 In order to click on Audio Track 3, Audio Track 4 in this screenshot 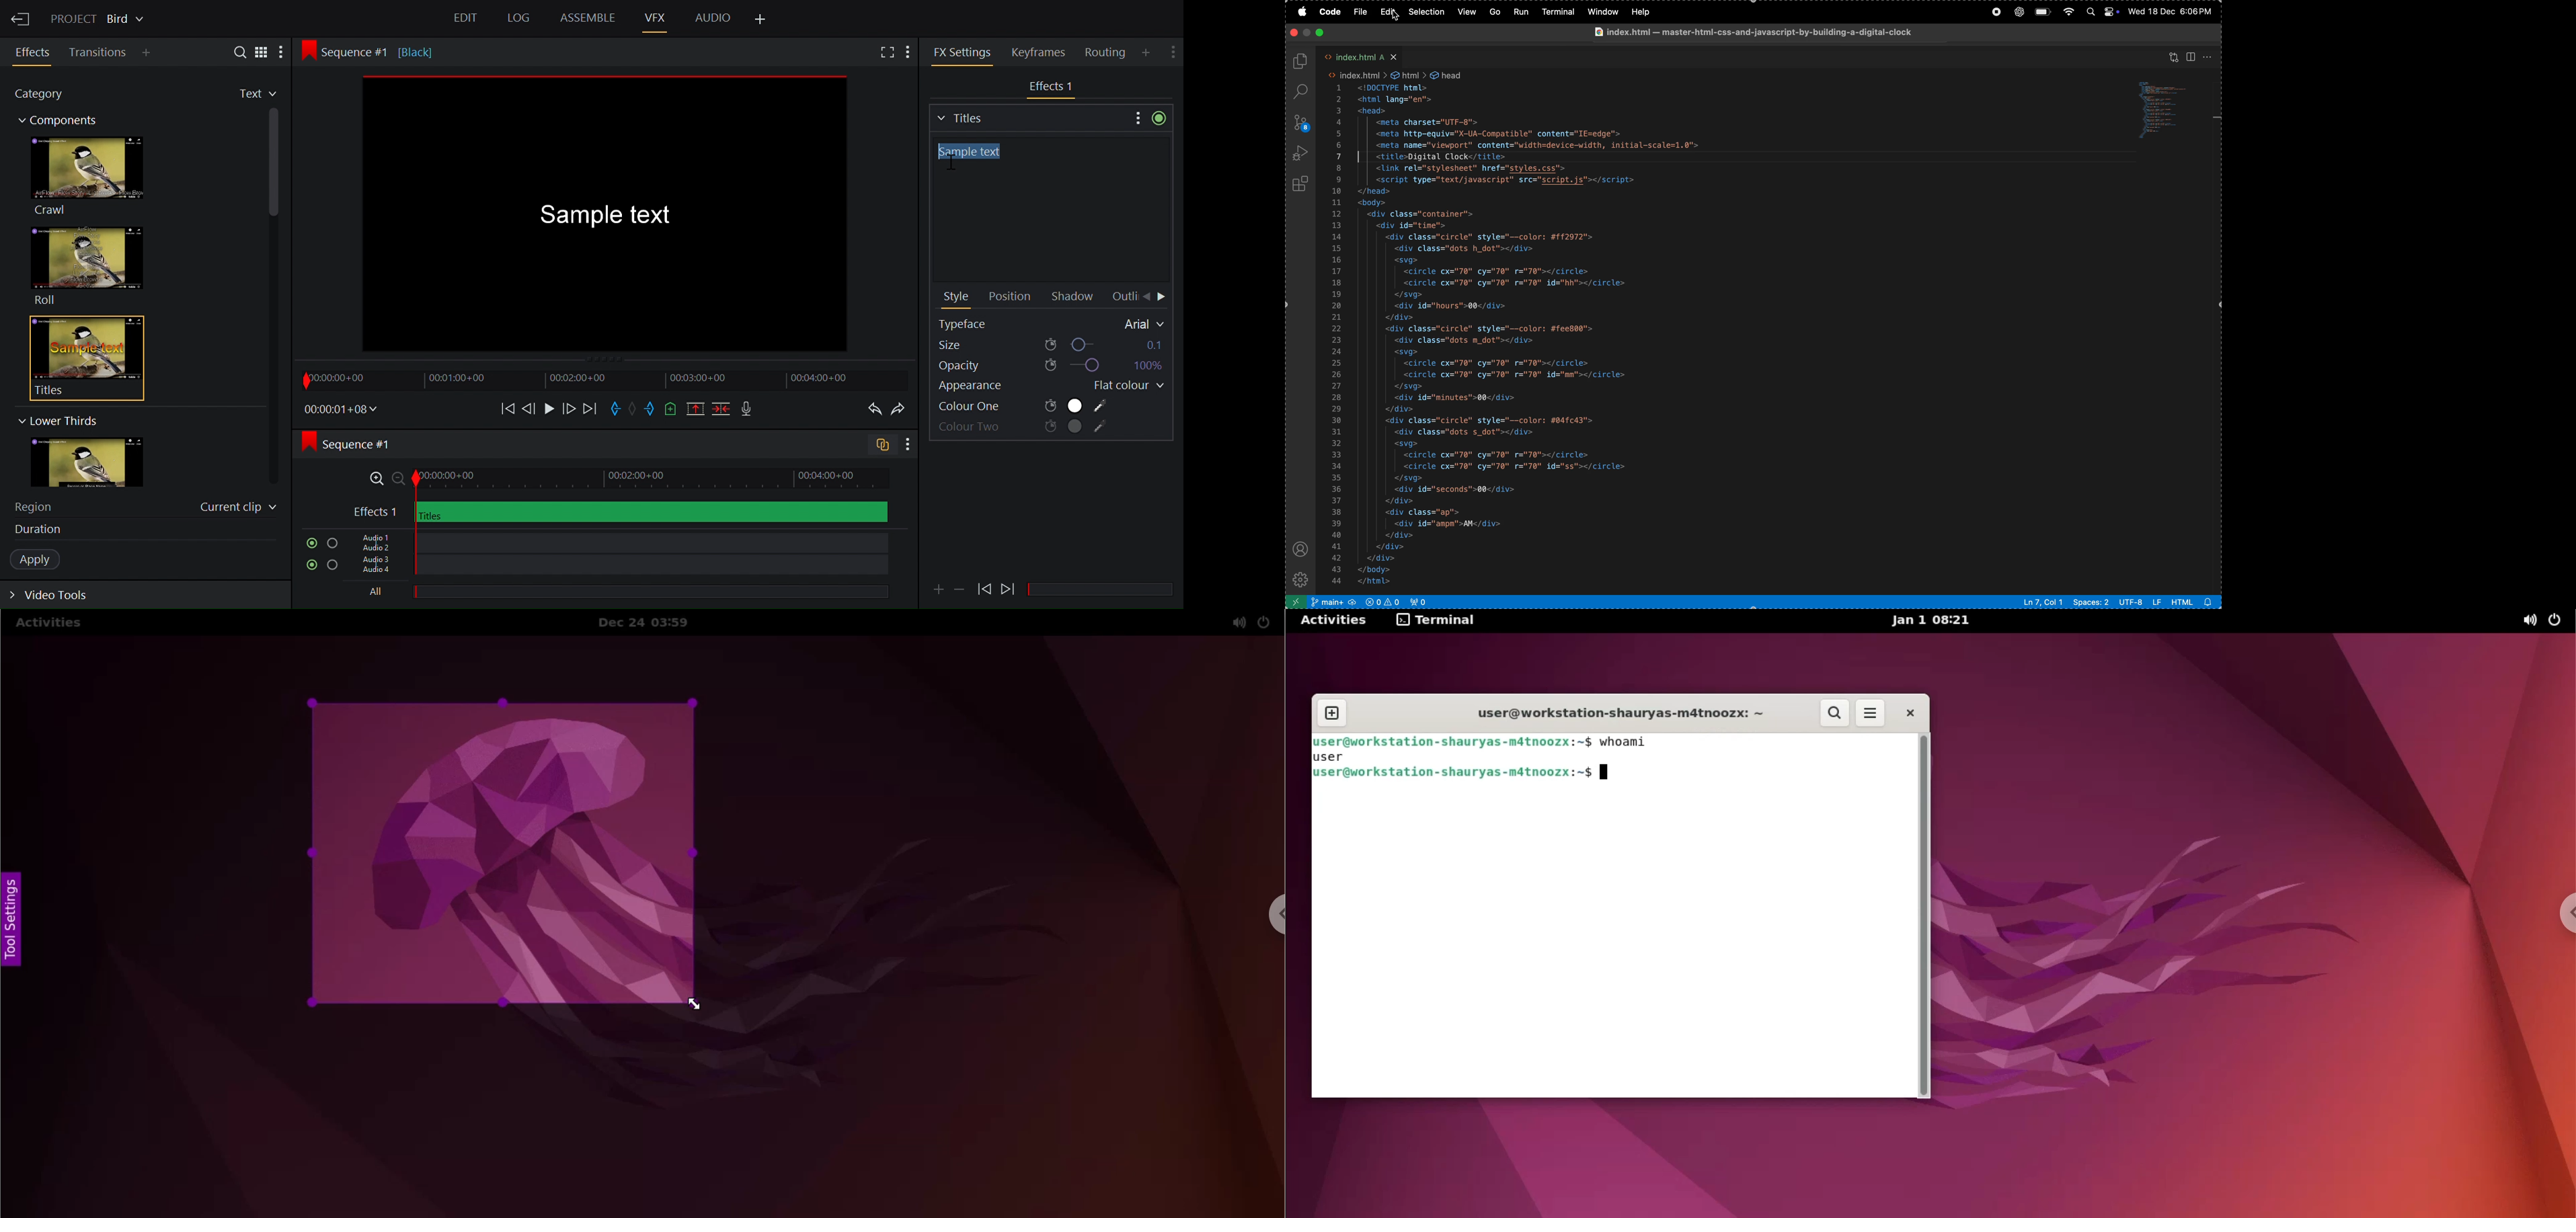, I will do `click(618, 568)`.